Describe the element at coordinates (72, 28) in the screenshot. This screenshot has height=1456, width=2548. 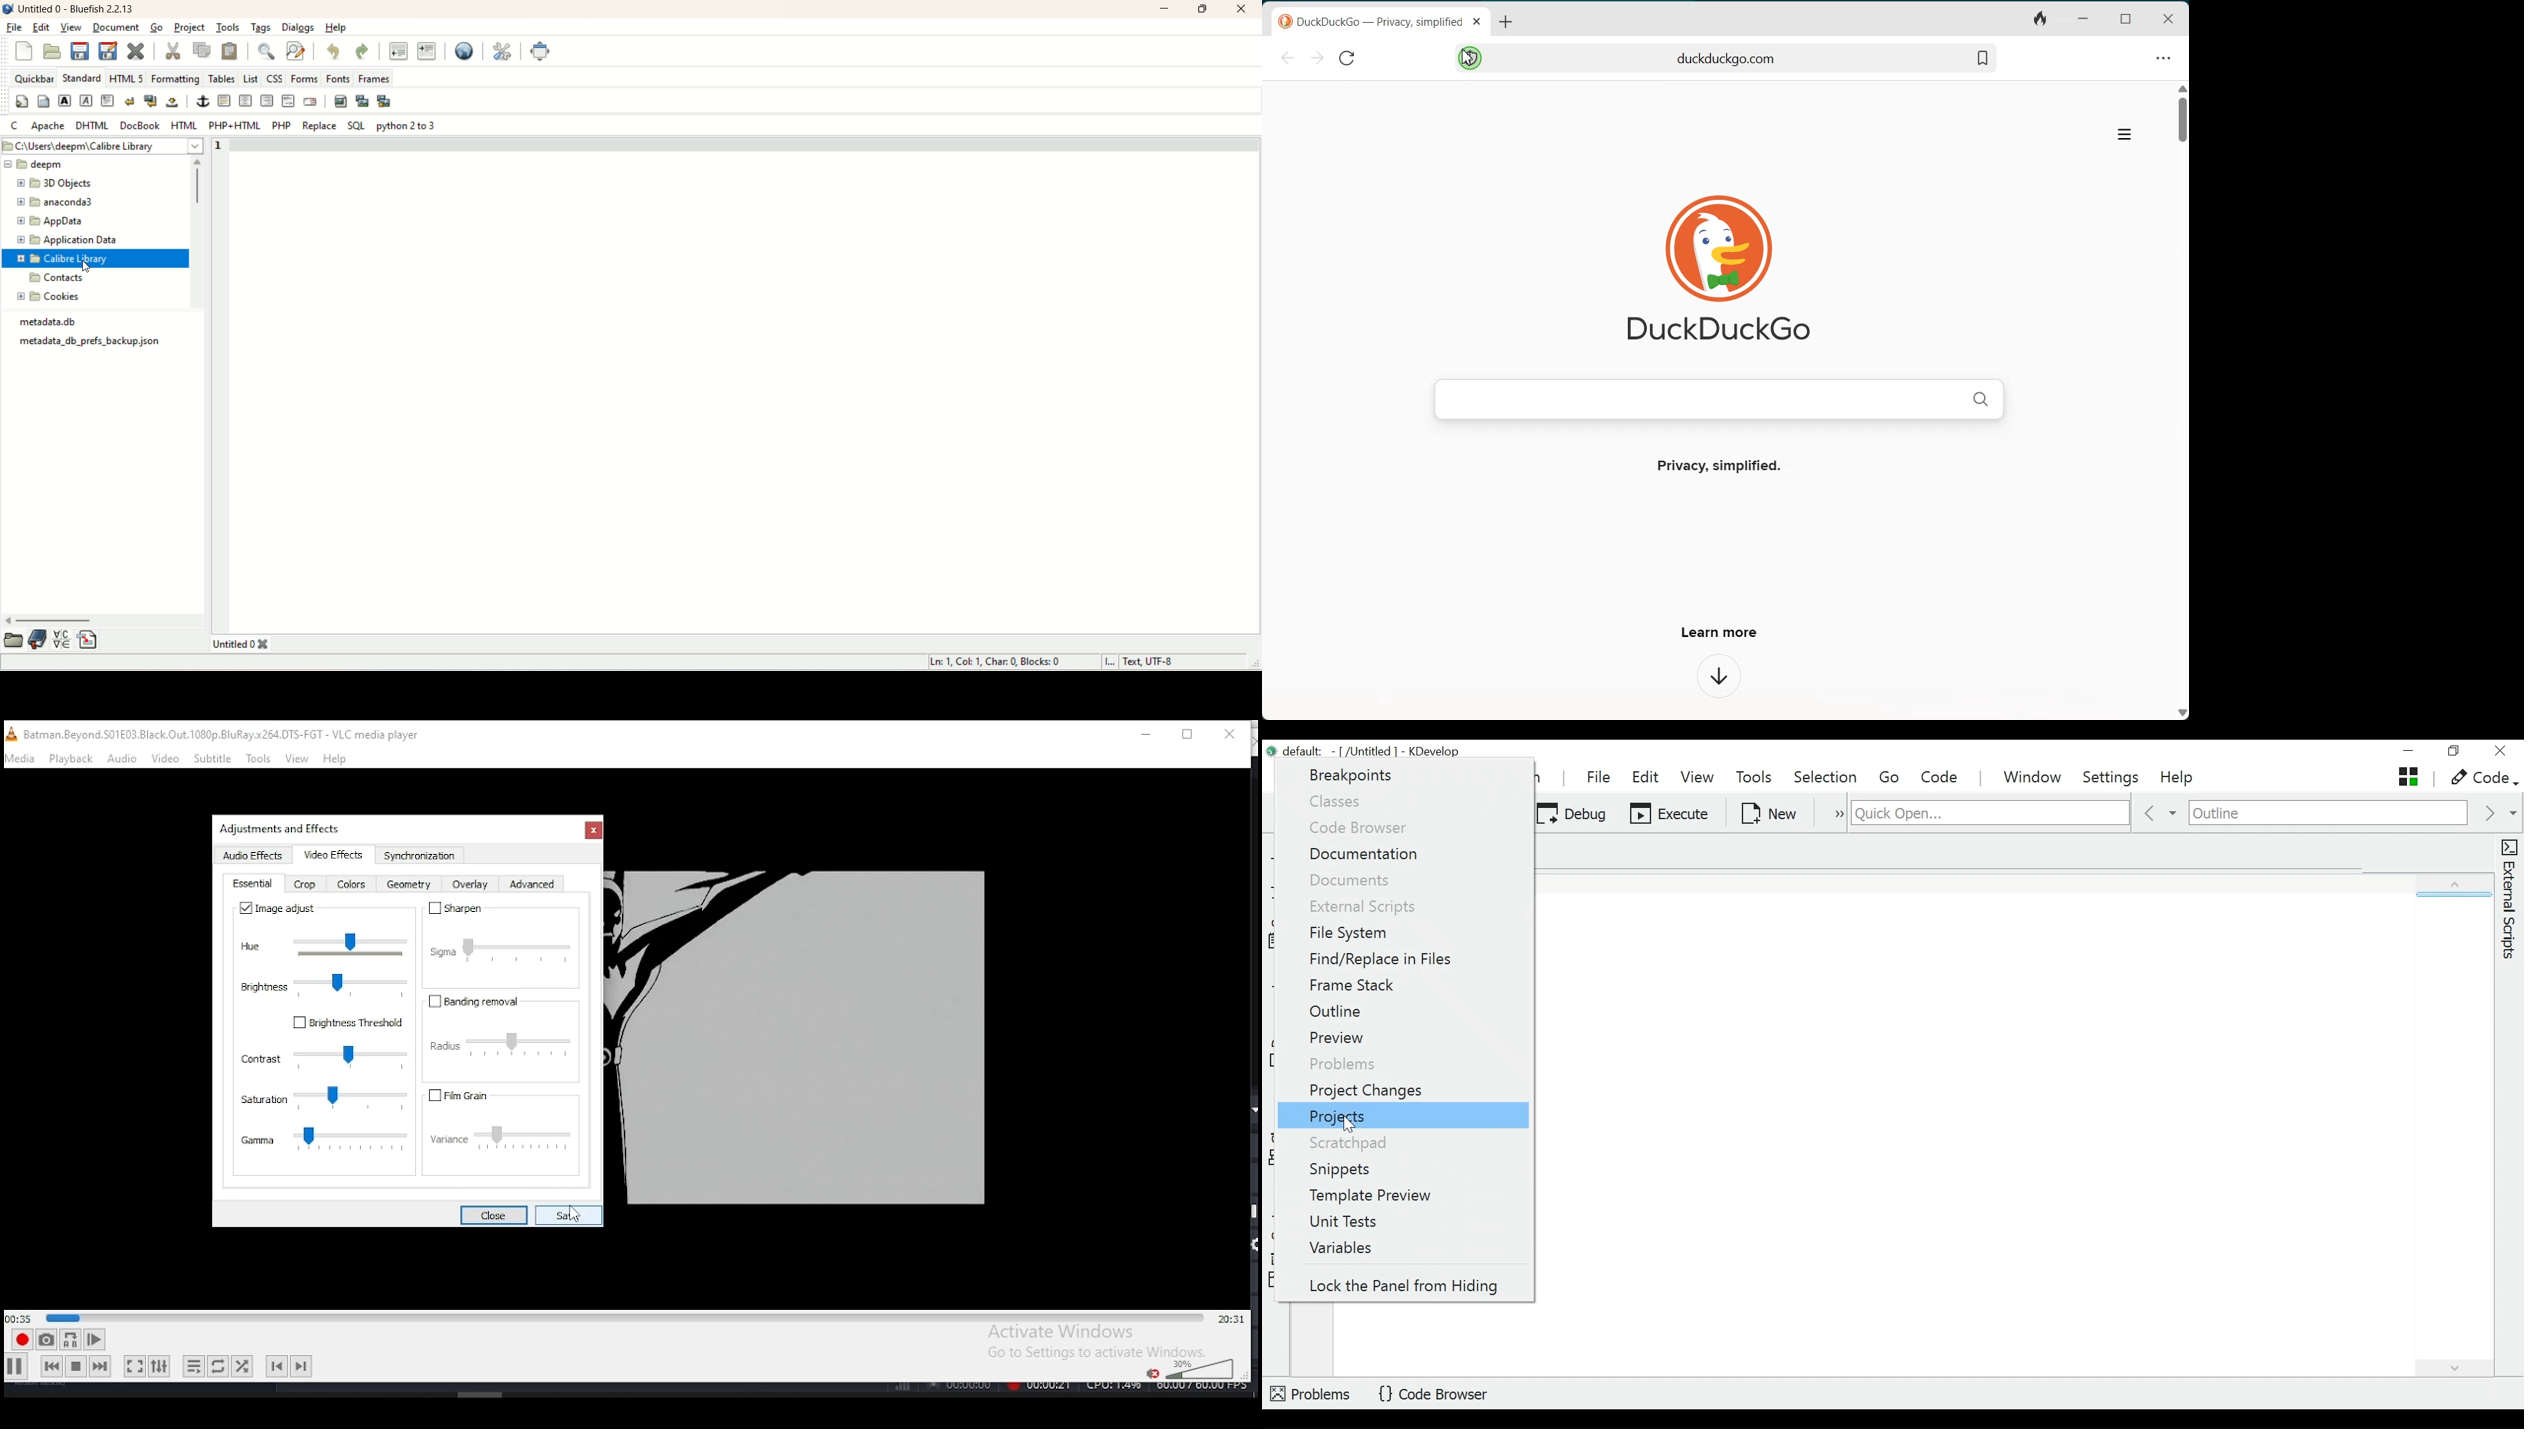
I see `view` at that location.